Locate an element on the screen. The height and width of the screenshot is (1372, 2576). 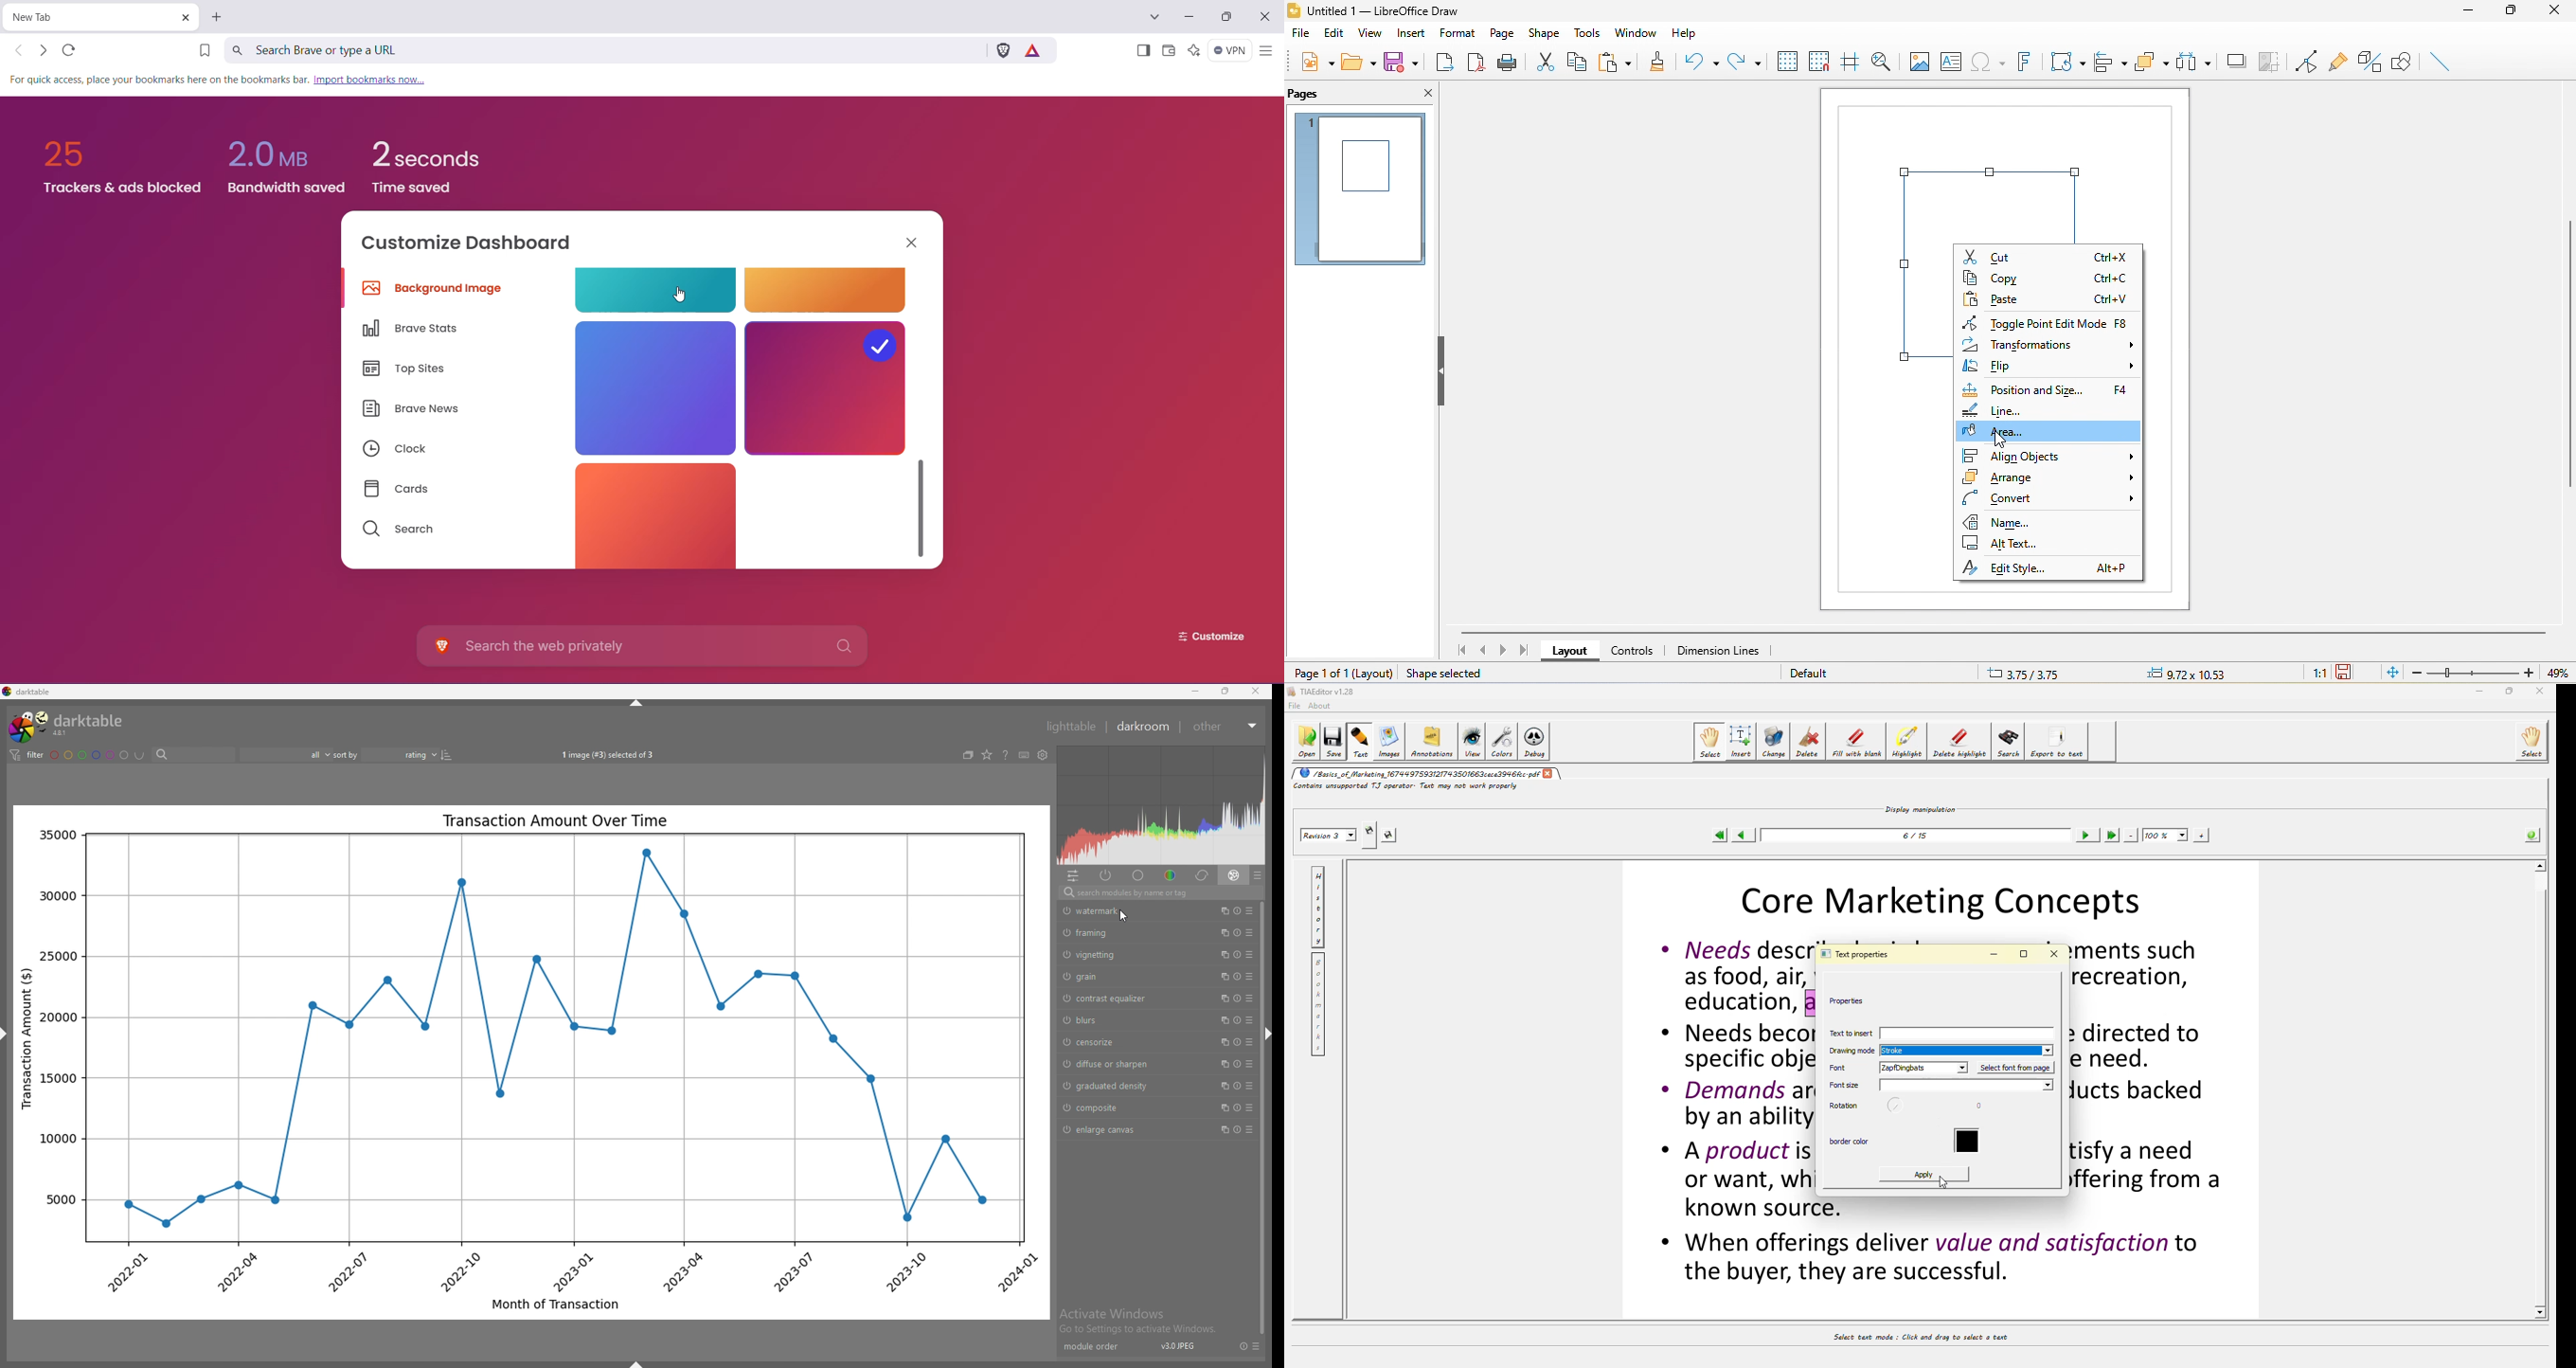
sort by is located at coordinates (386, 753).